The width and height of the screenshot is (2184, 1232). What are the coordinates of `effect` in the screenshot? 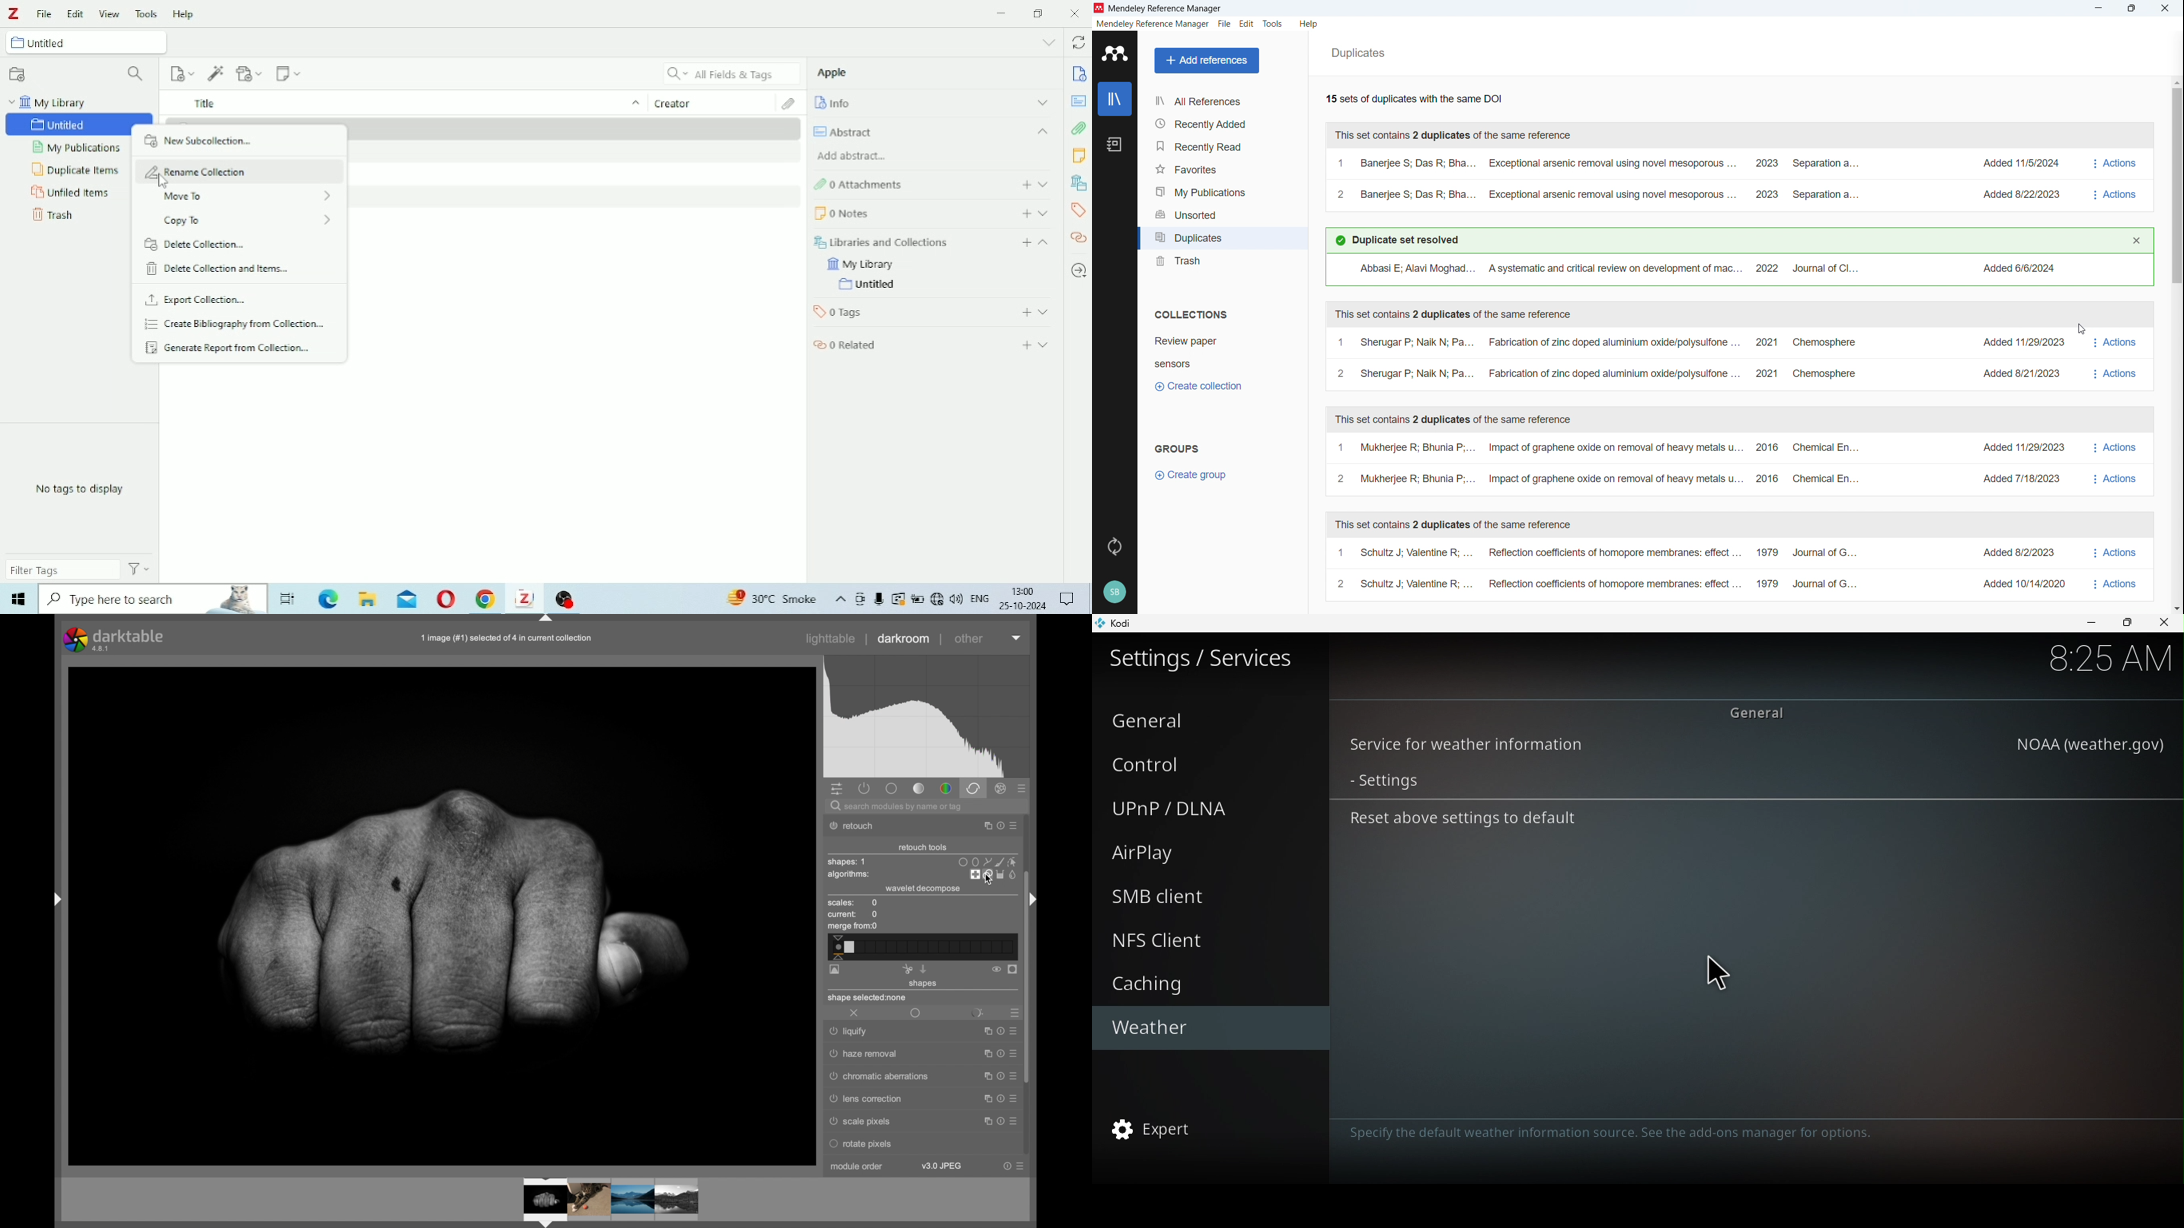 It's located at (1002, 789).